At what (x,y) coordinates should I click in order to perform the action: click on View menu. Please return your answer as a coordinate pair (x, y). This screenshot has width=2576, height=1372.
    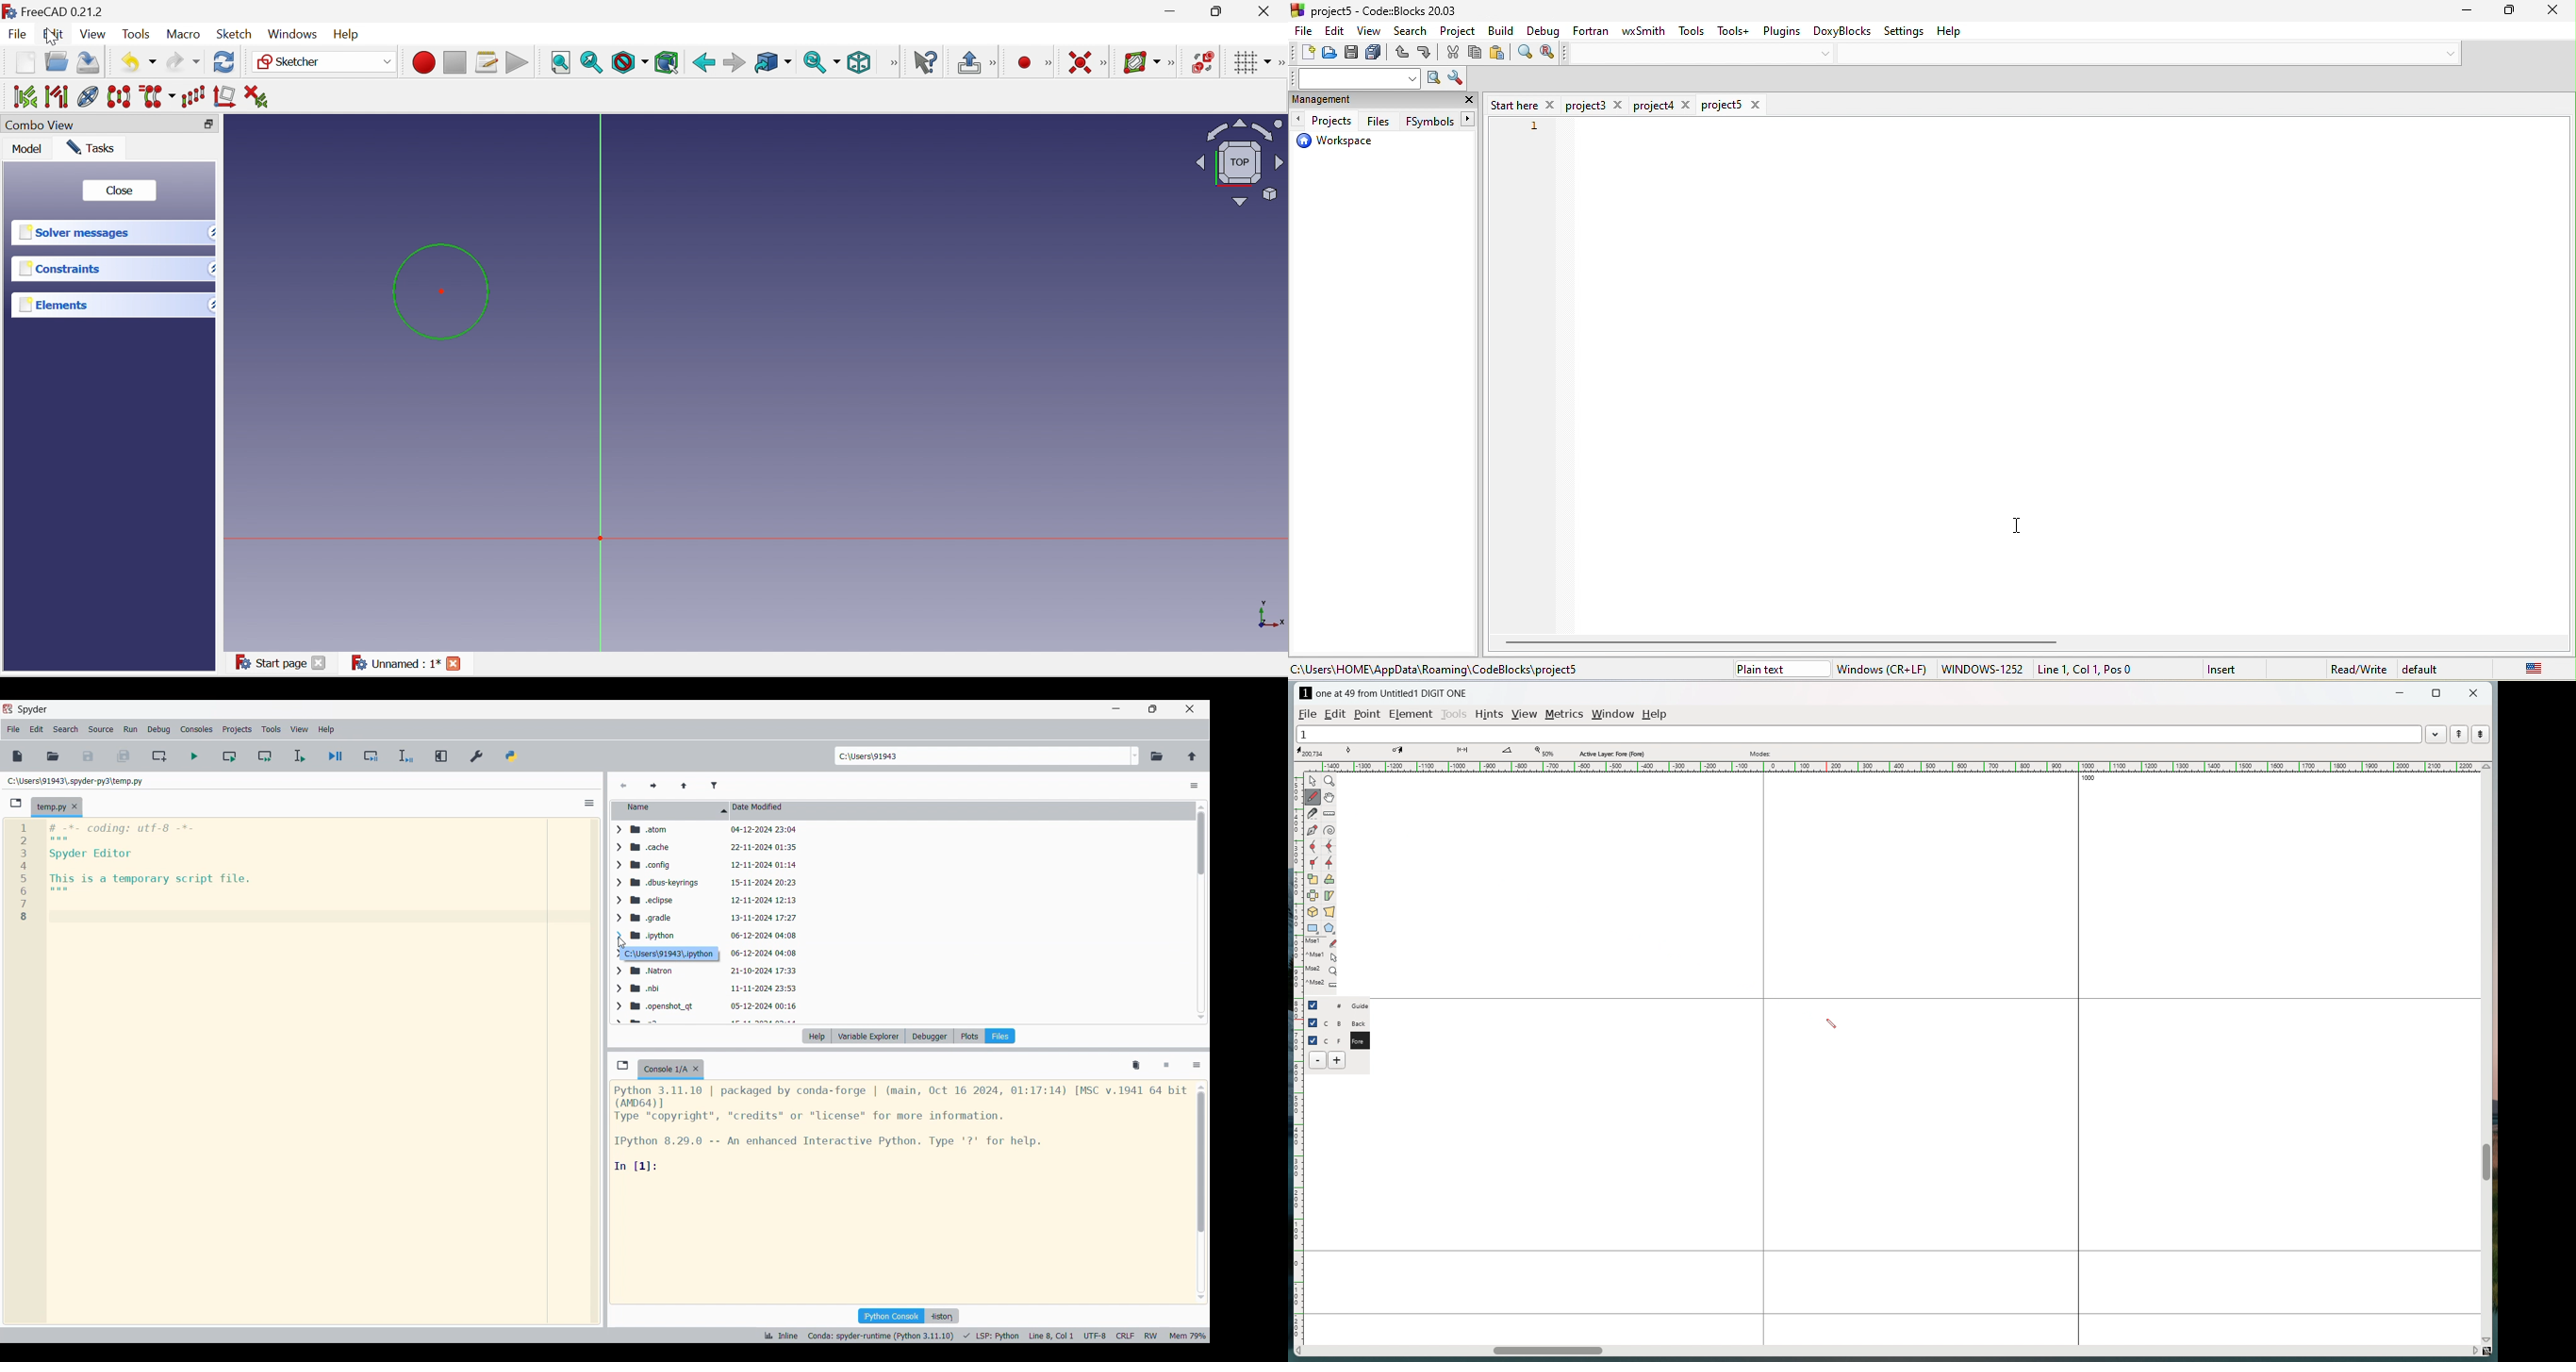
    Looking at the image, I should click on (299, 729).